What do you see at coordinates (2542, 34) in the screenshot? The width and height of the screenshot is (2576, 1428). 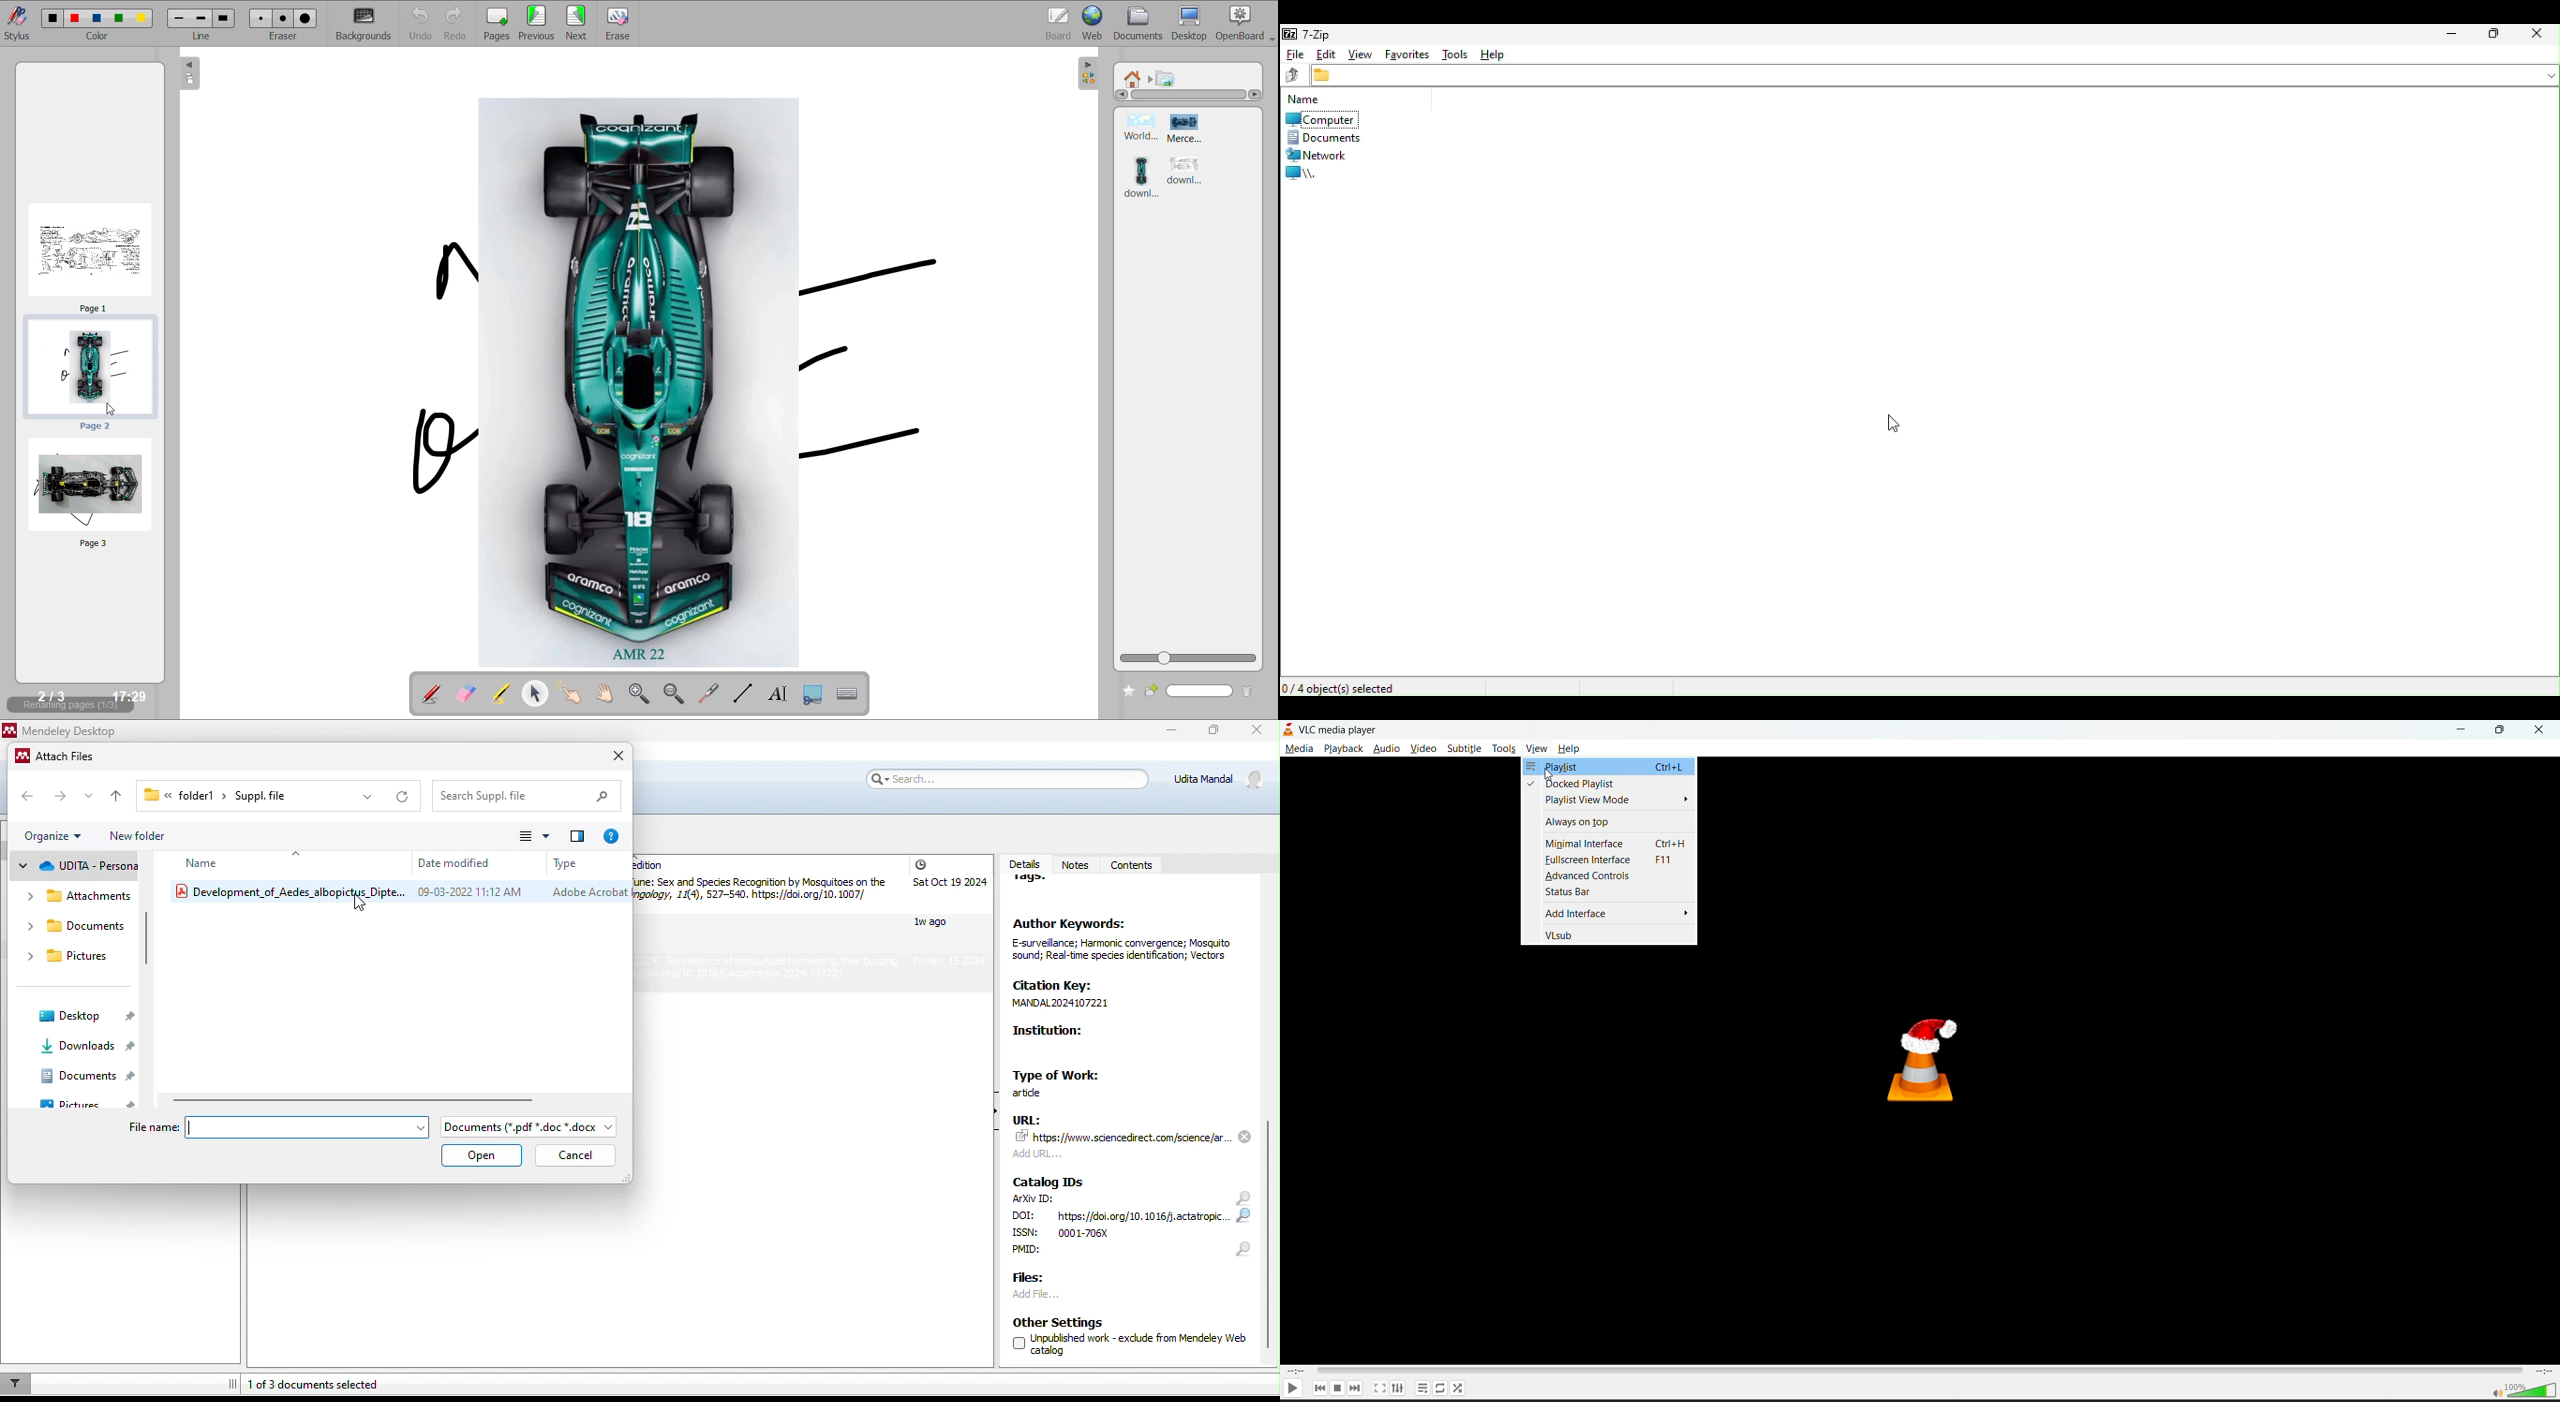 I see `Close` at bounding box center [2542, 34].